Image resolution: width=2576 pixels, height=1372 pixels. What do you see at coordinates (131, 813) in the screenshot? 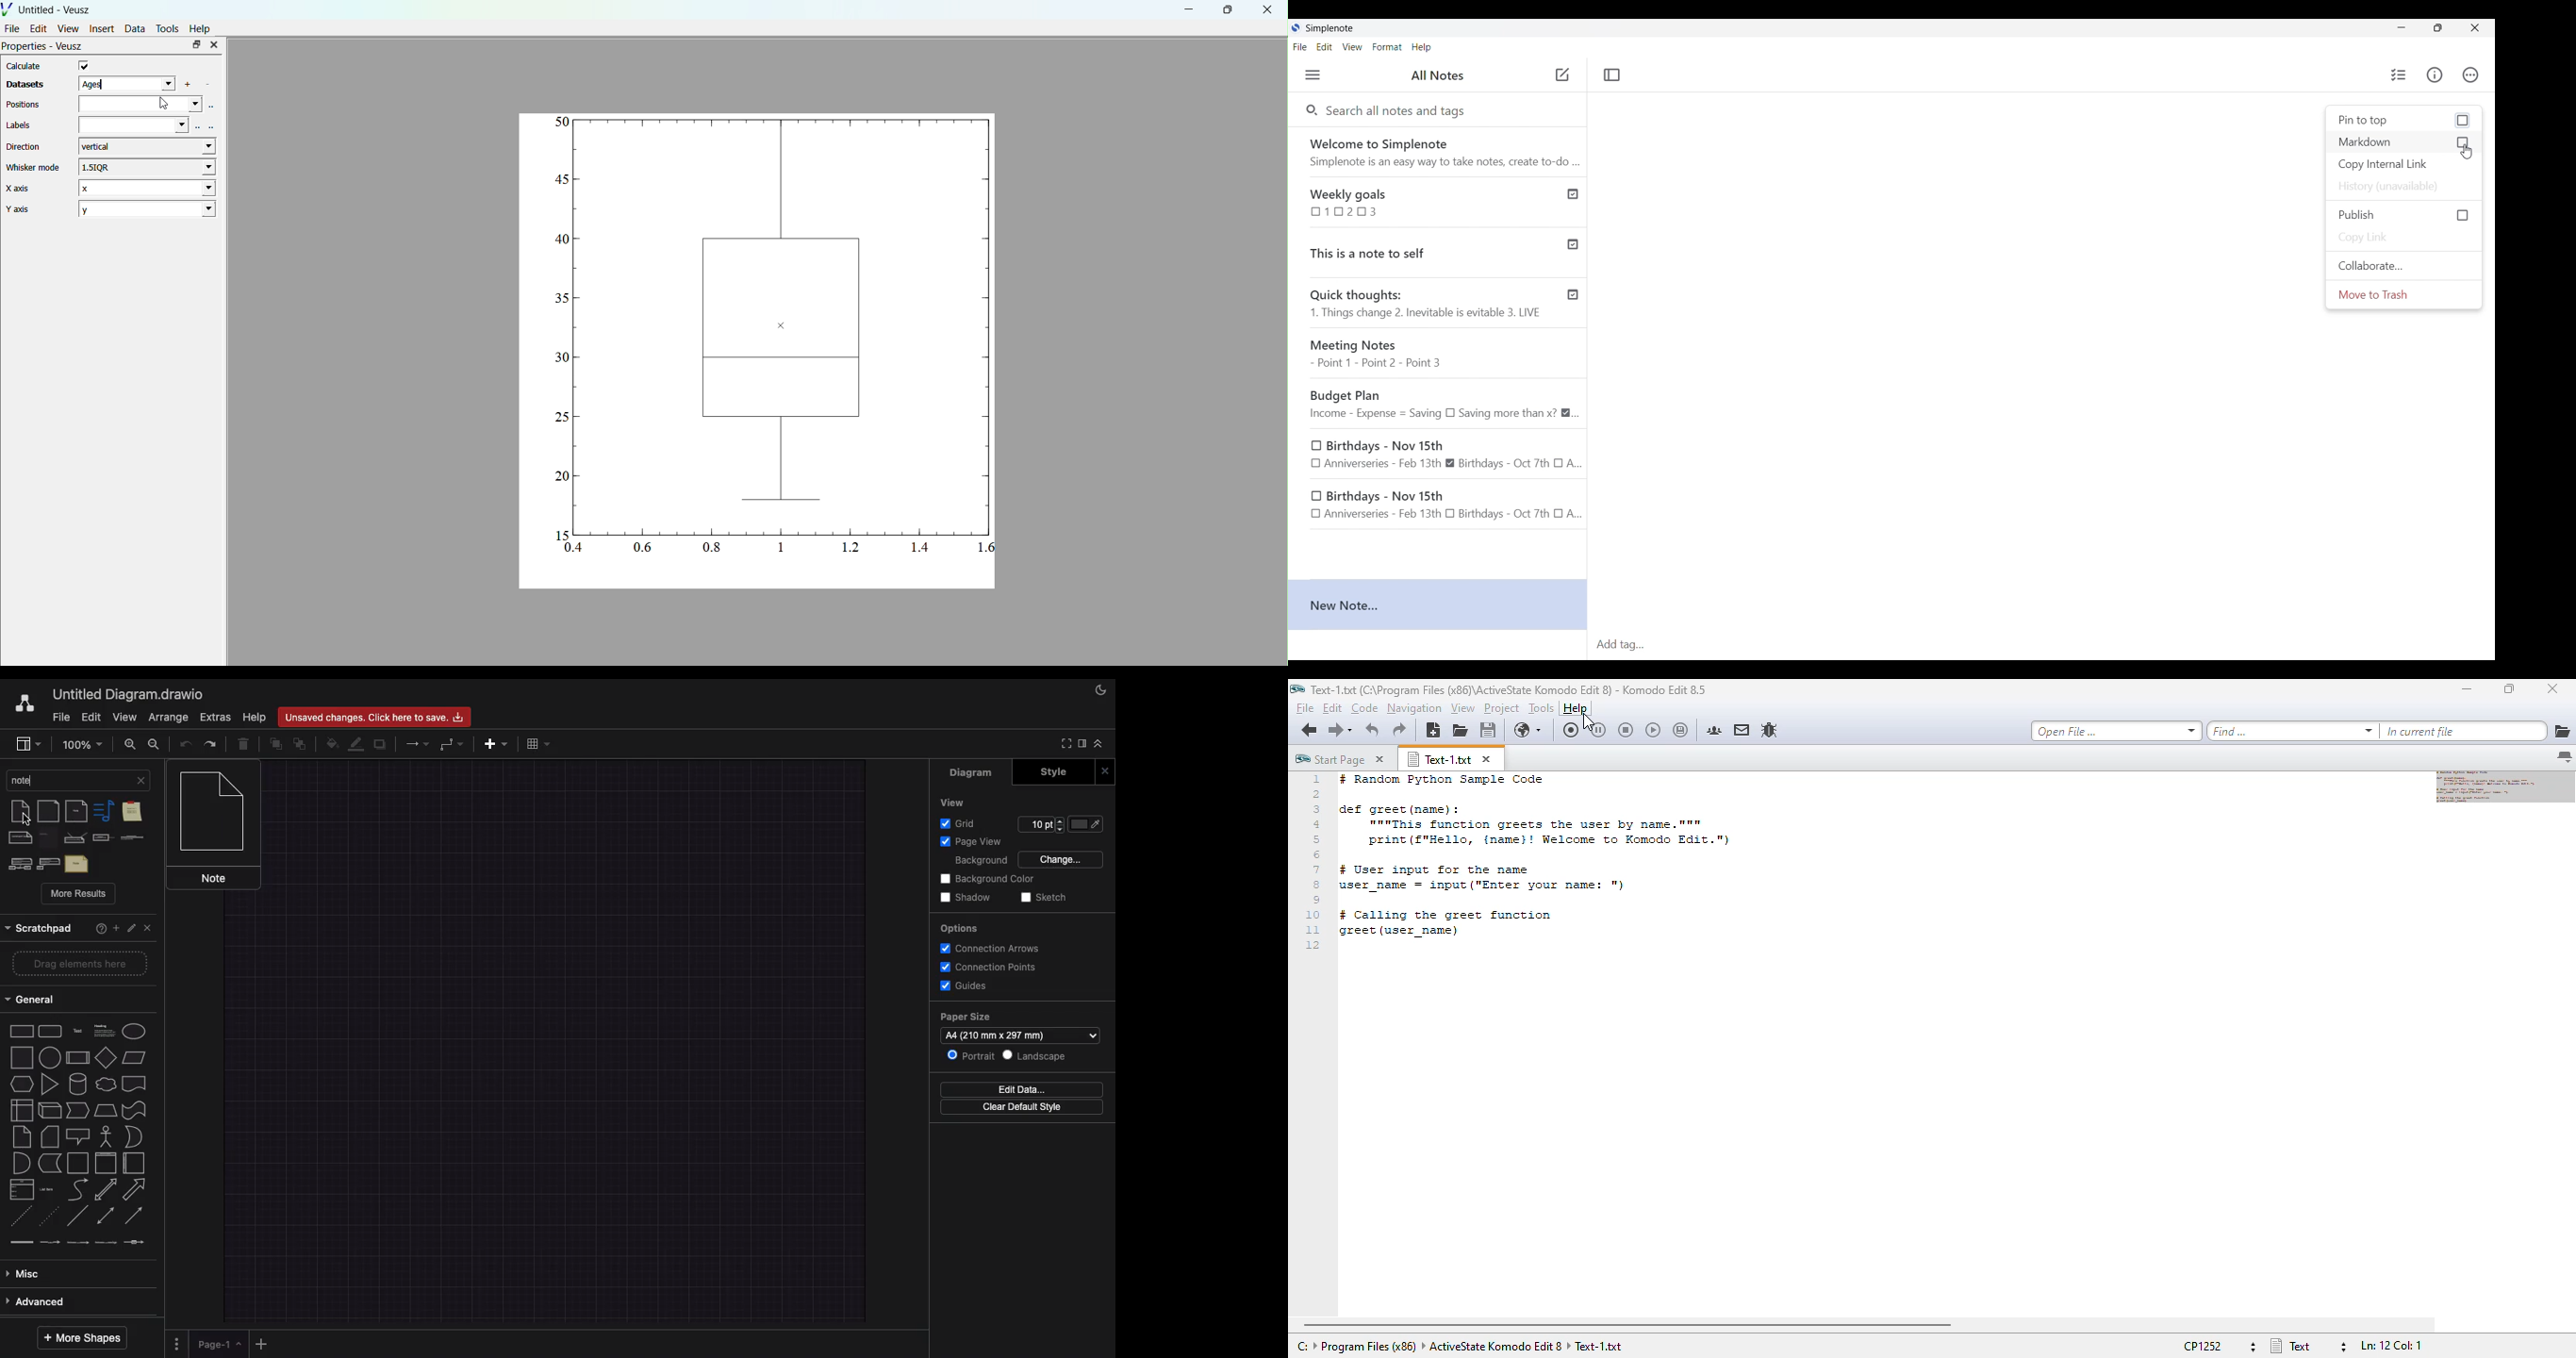
I see `sticky note` at bounding box center [131, 813].